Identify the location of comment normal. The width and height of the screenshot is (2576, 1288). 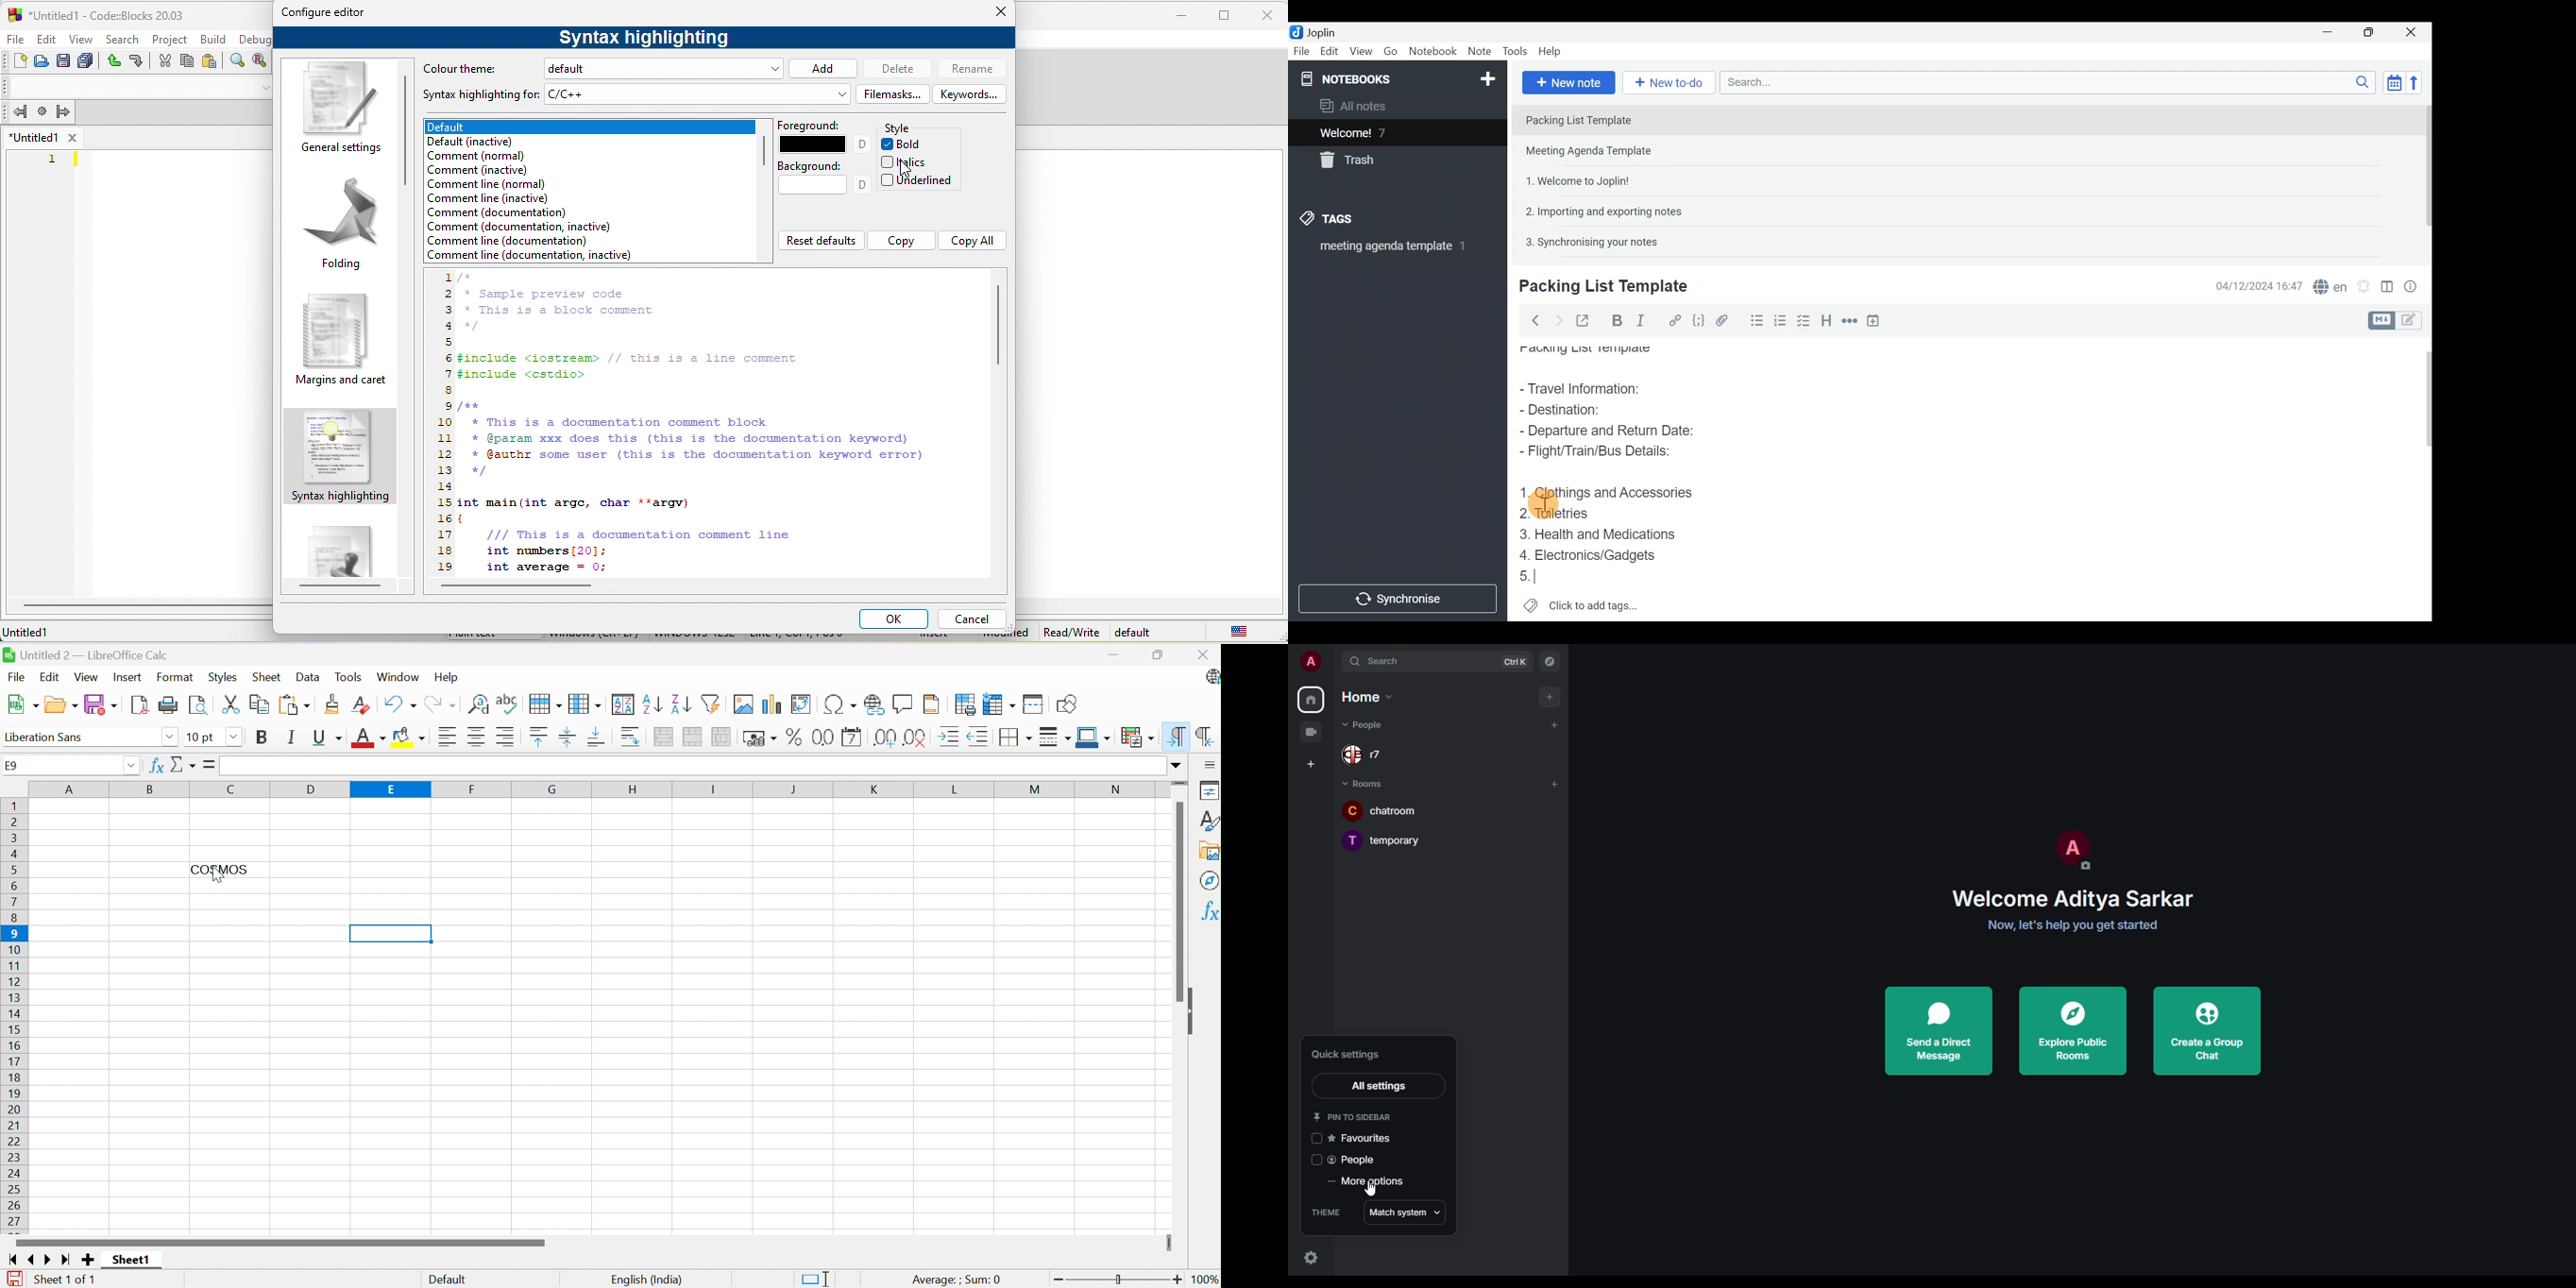
(483, 157).